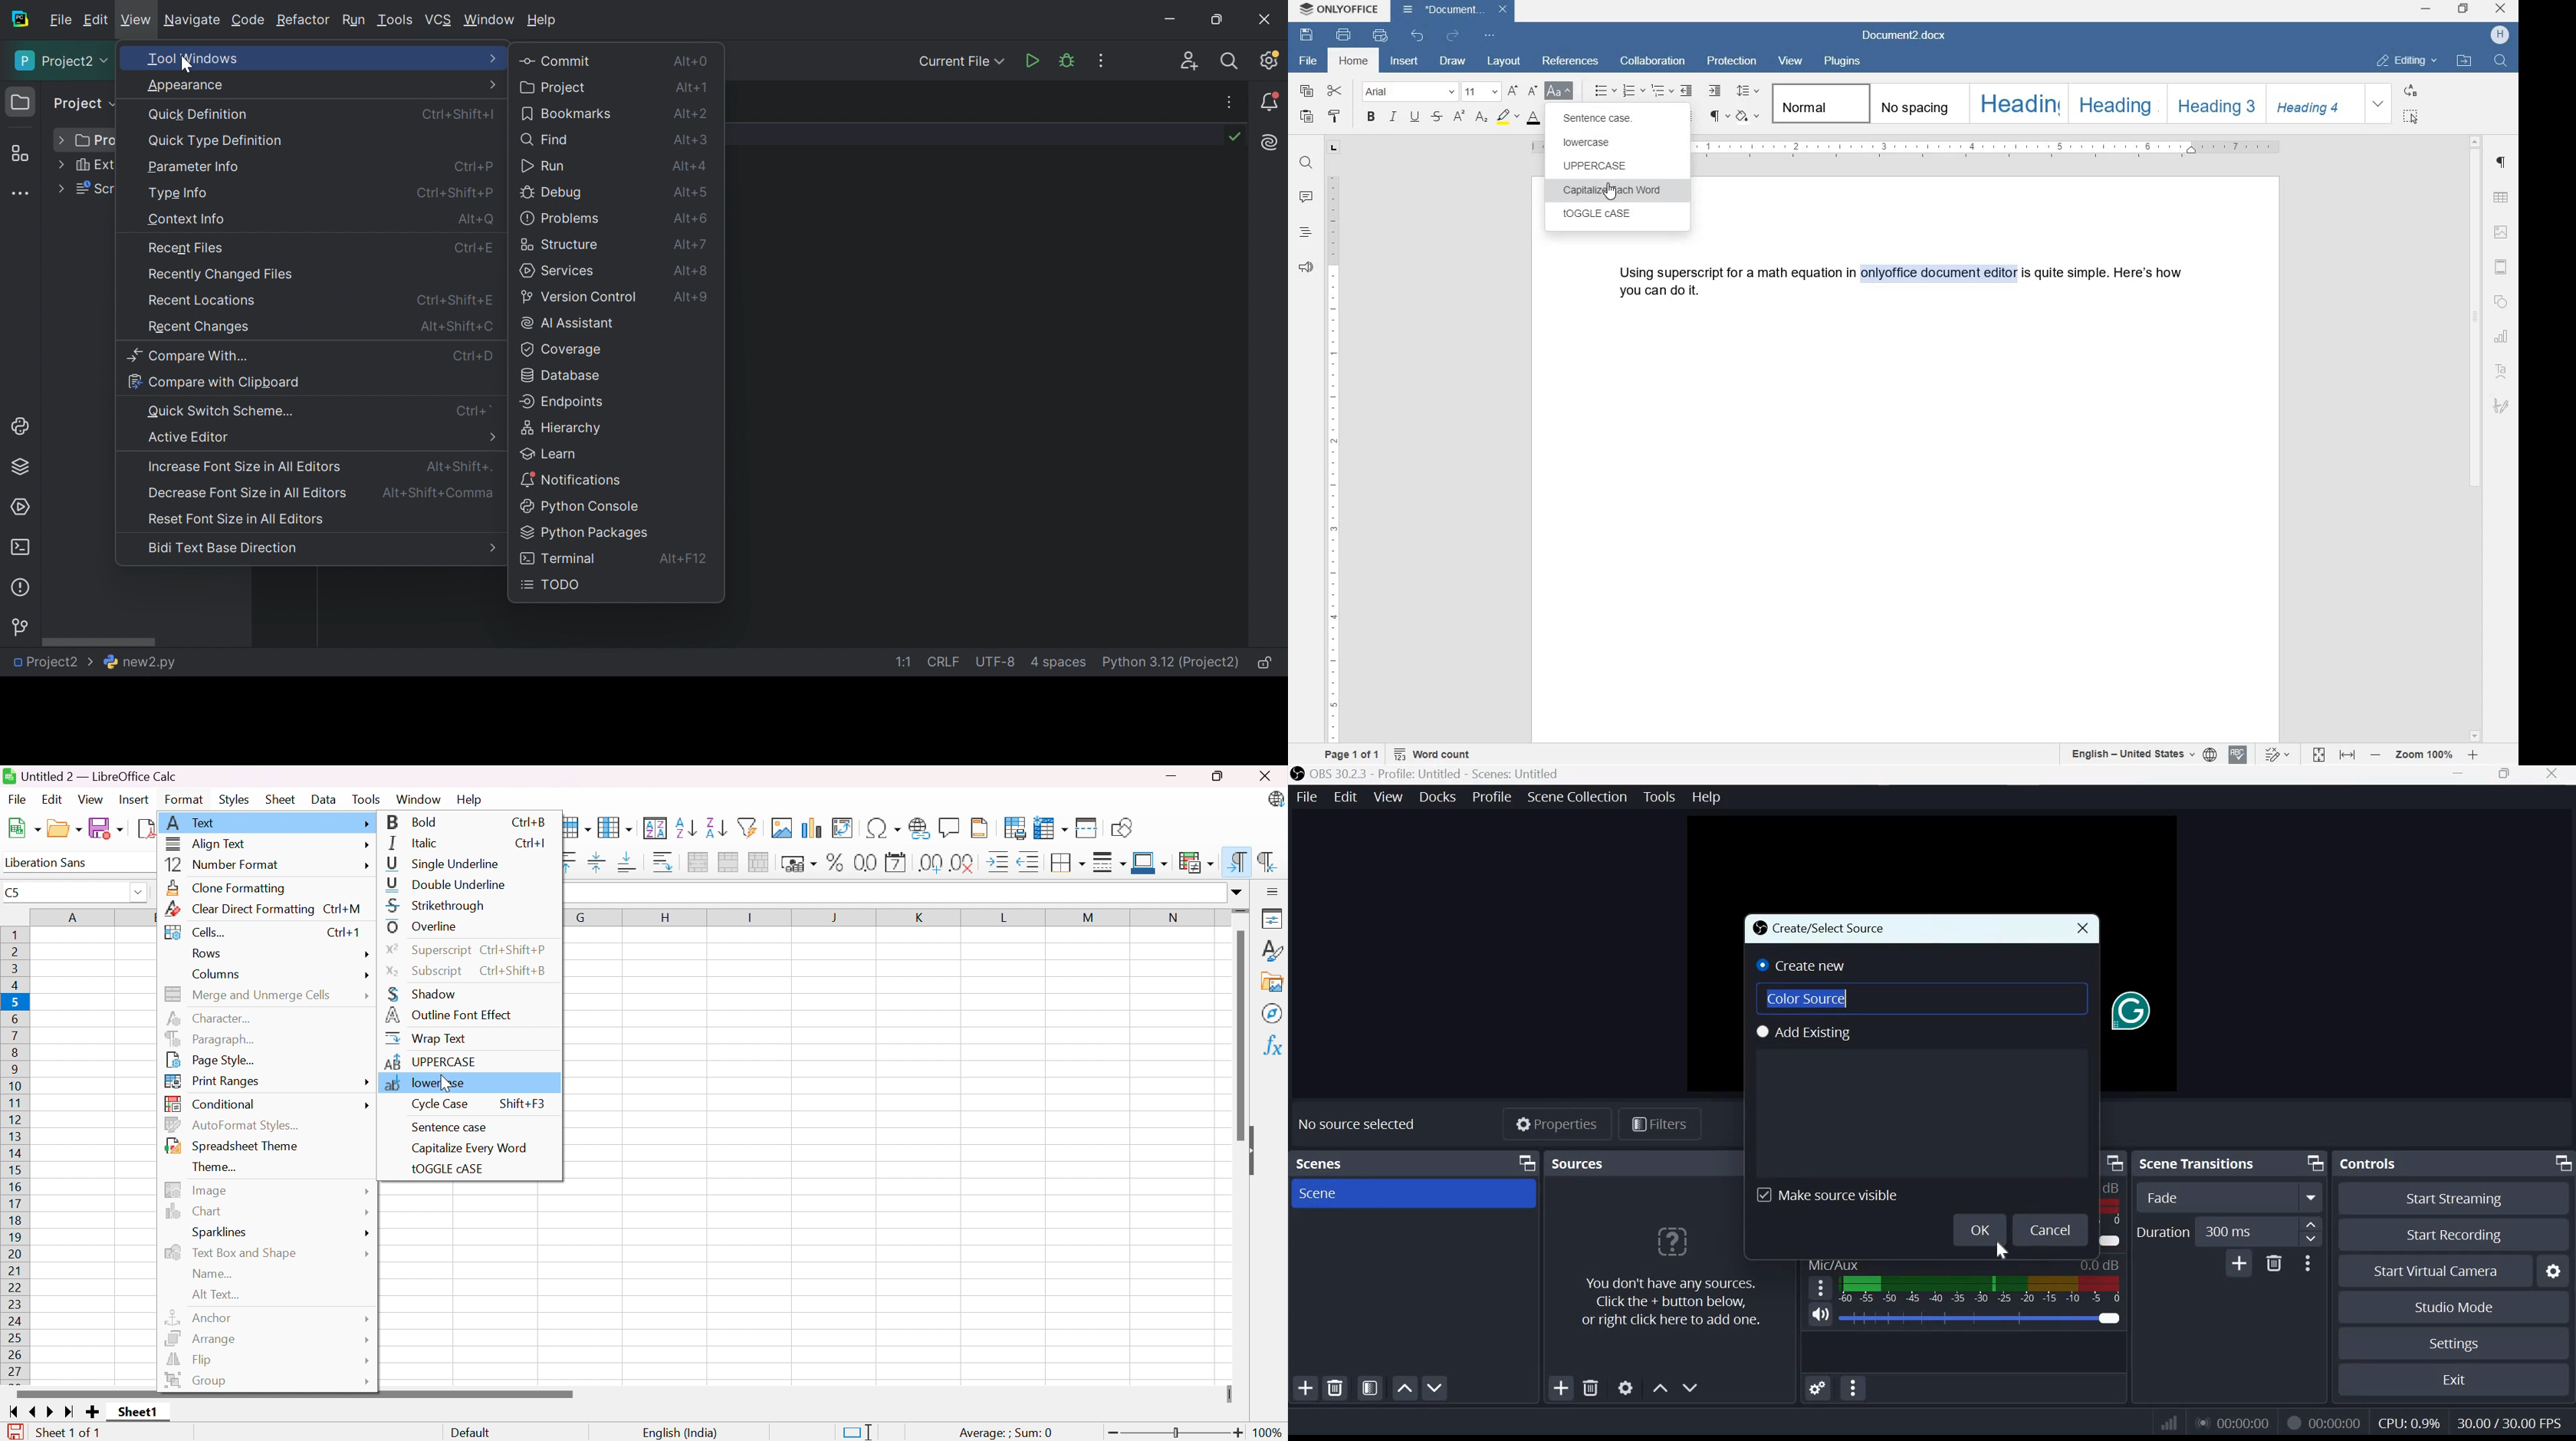 Image resolution: width=2576 pixels, height=1456 pixels. Describe the element at coordinates (1366, 1123) in the screenshot. I see `No source selected` at that location.